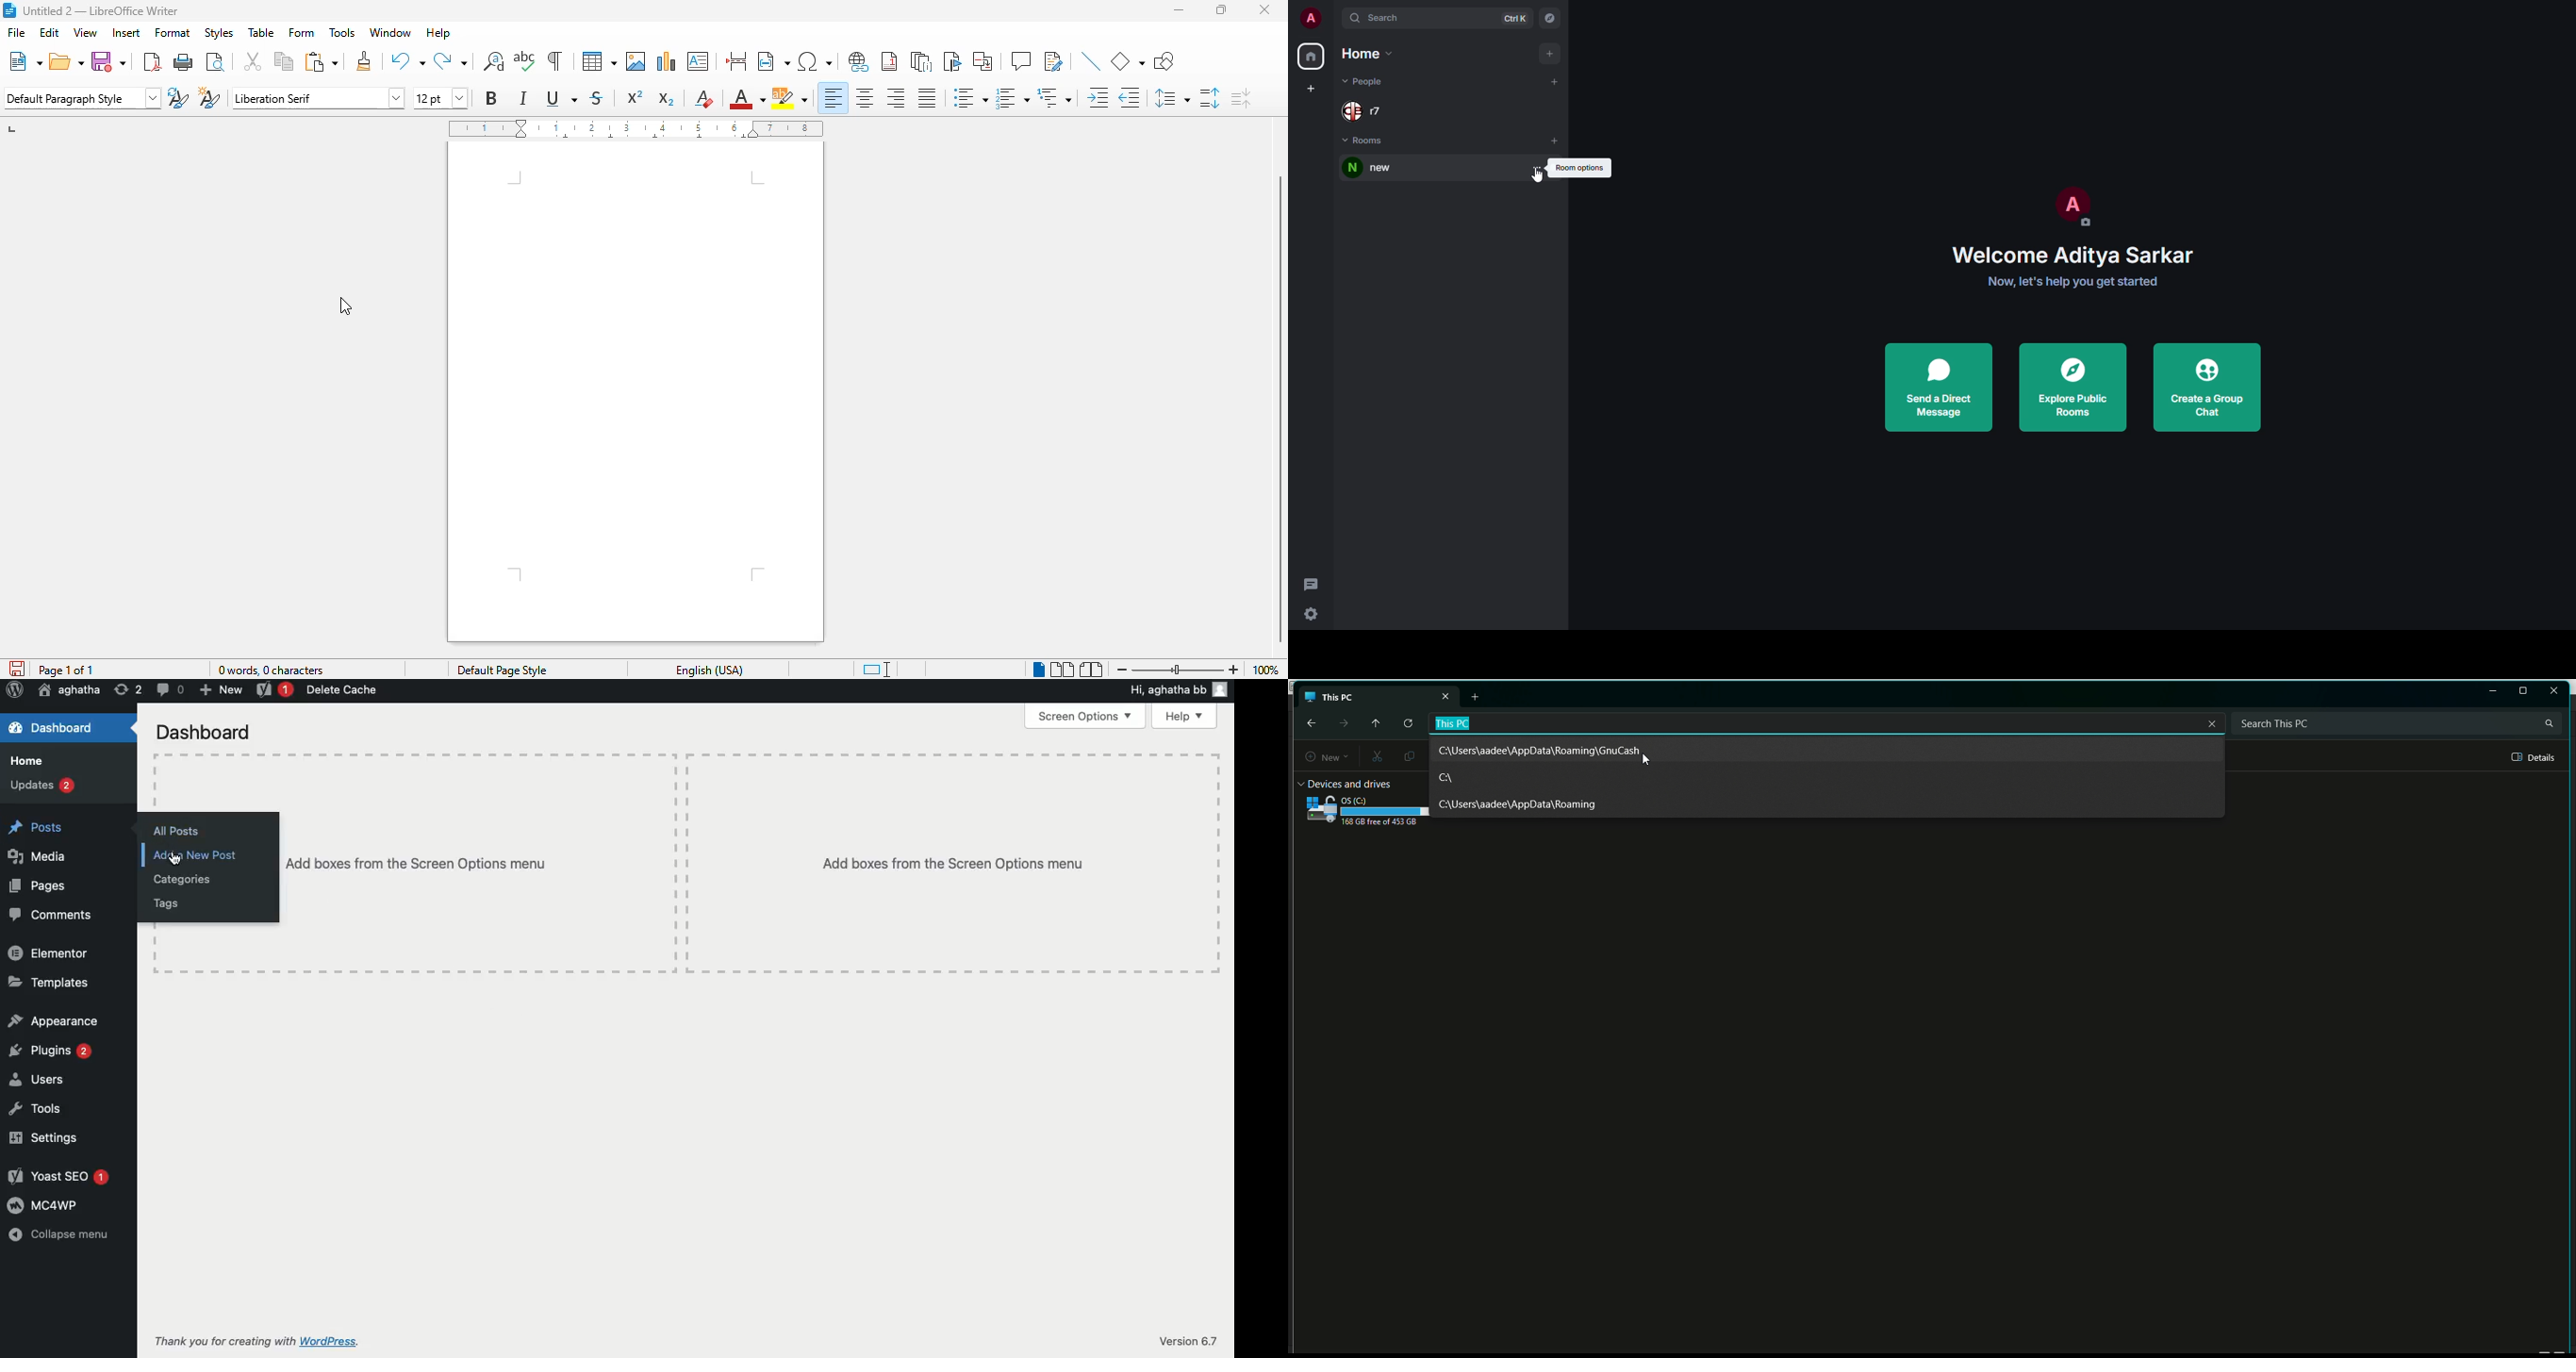 The width and height of the screenshot is (2576, 1372). I want to click on add, so click(1555, 140).